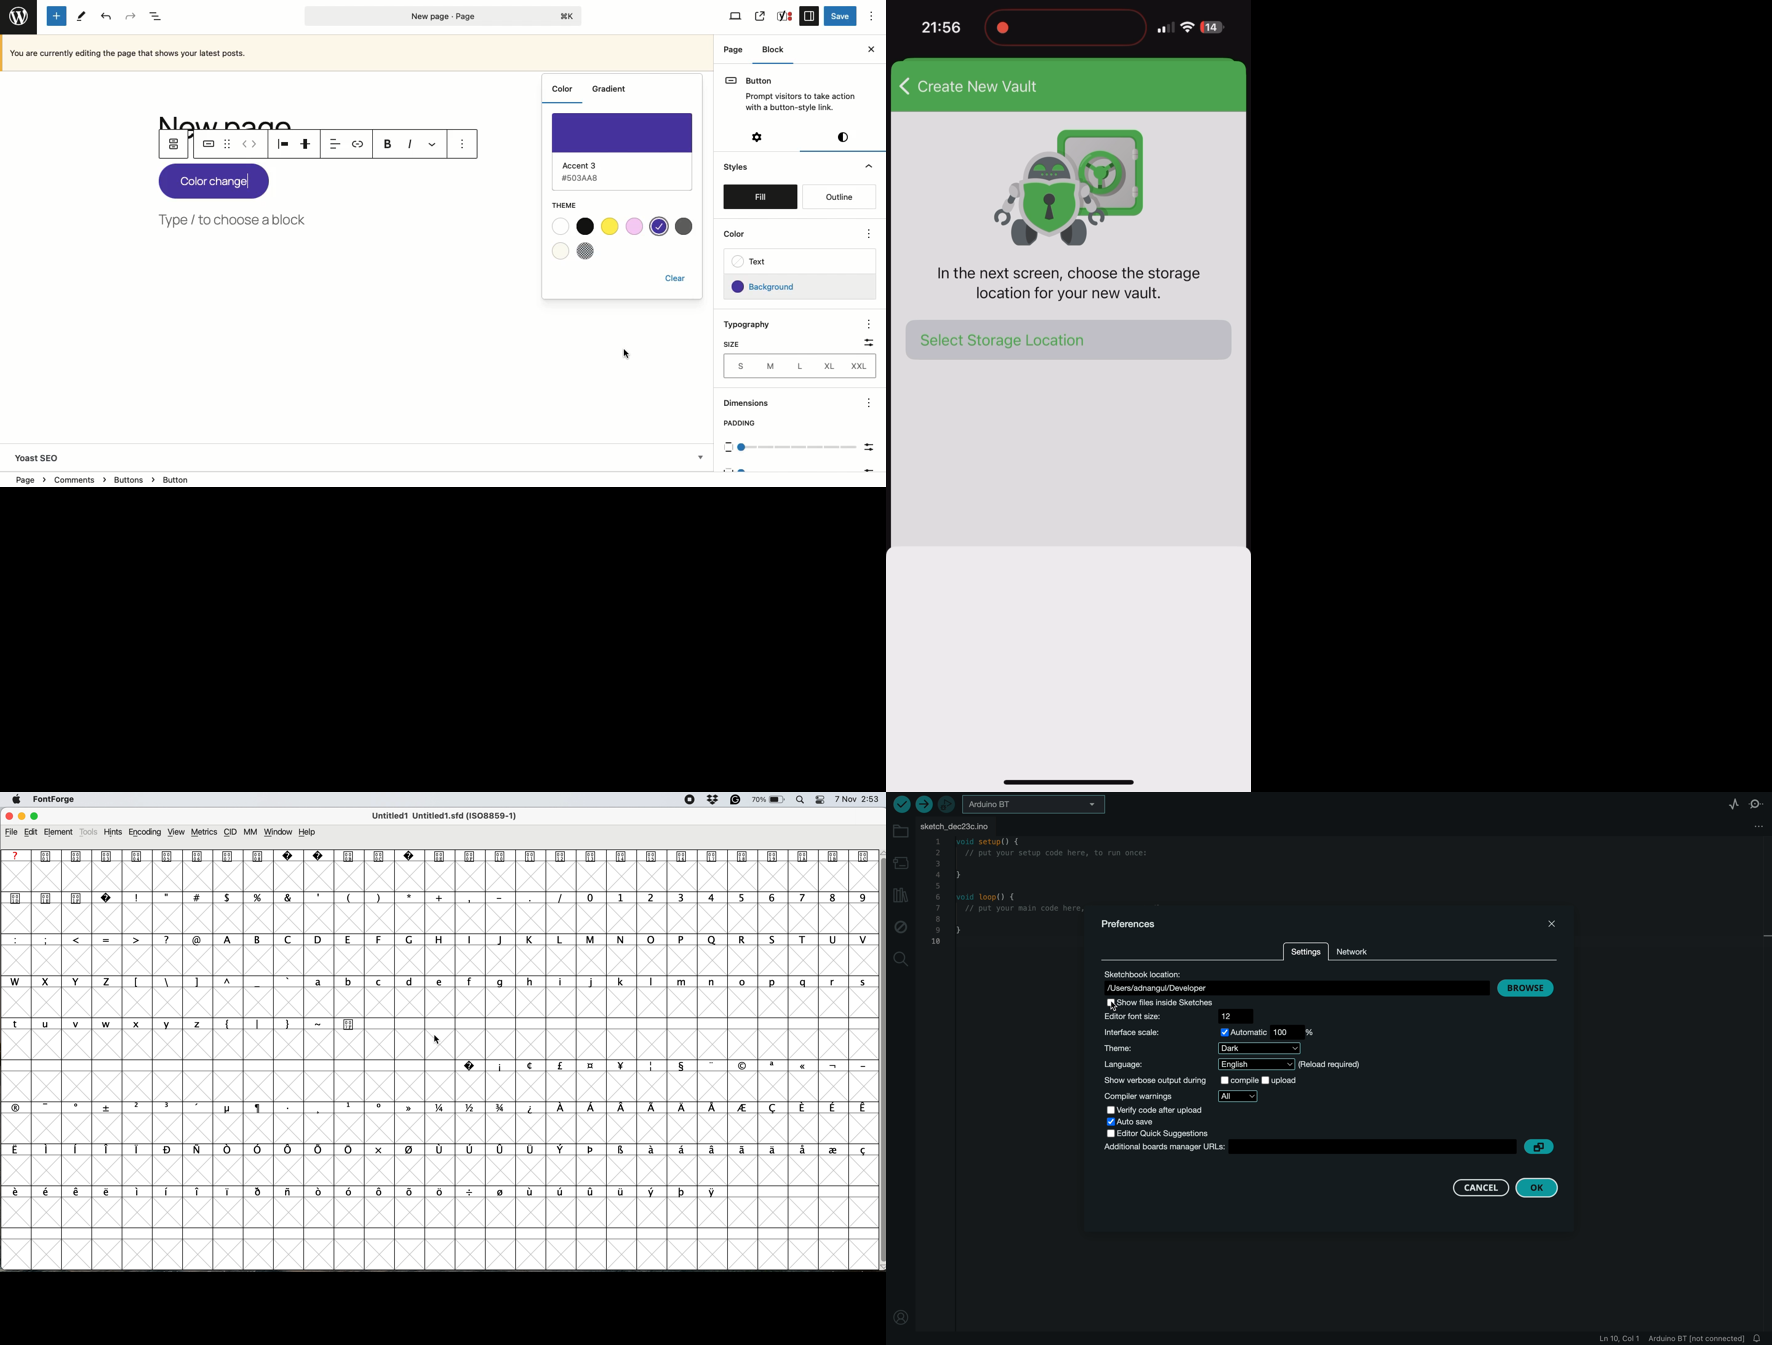 The width and height of the screenshot is (1792, 1372). Describe the element at coordinates (739, 367) in the screenshot. I see `S` at that location.